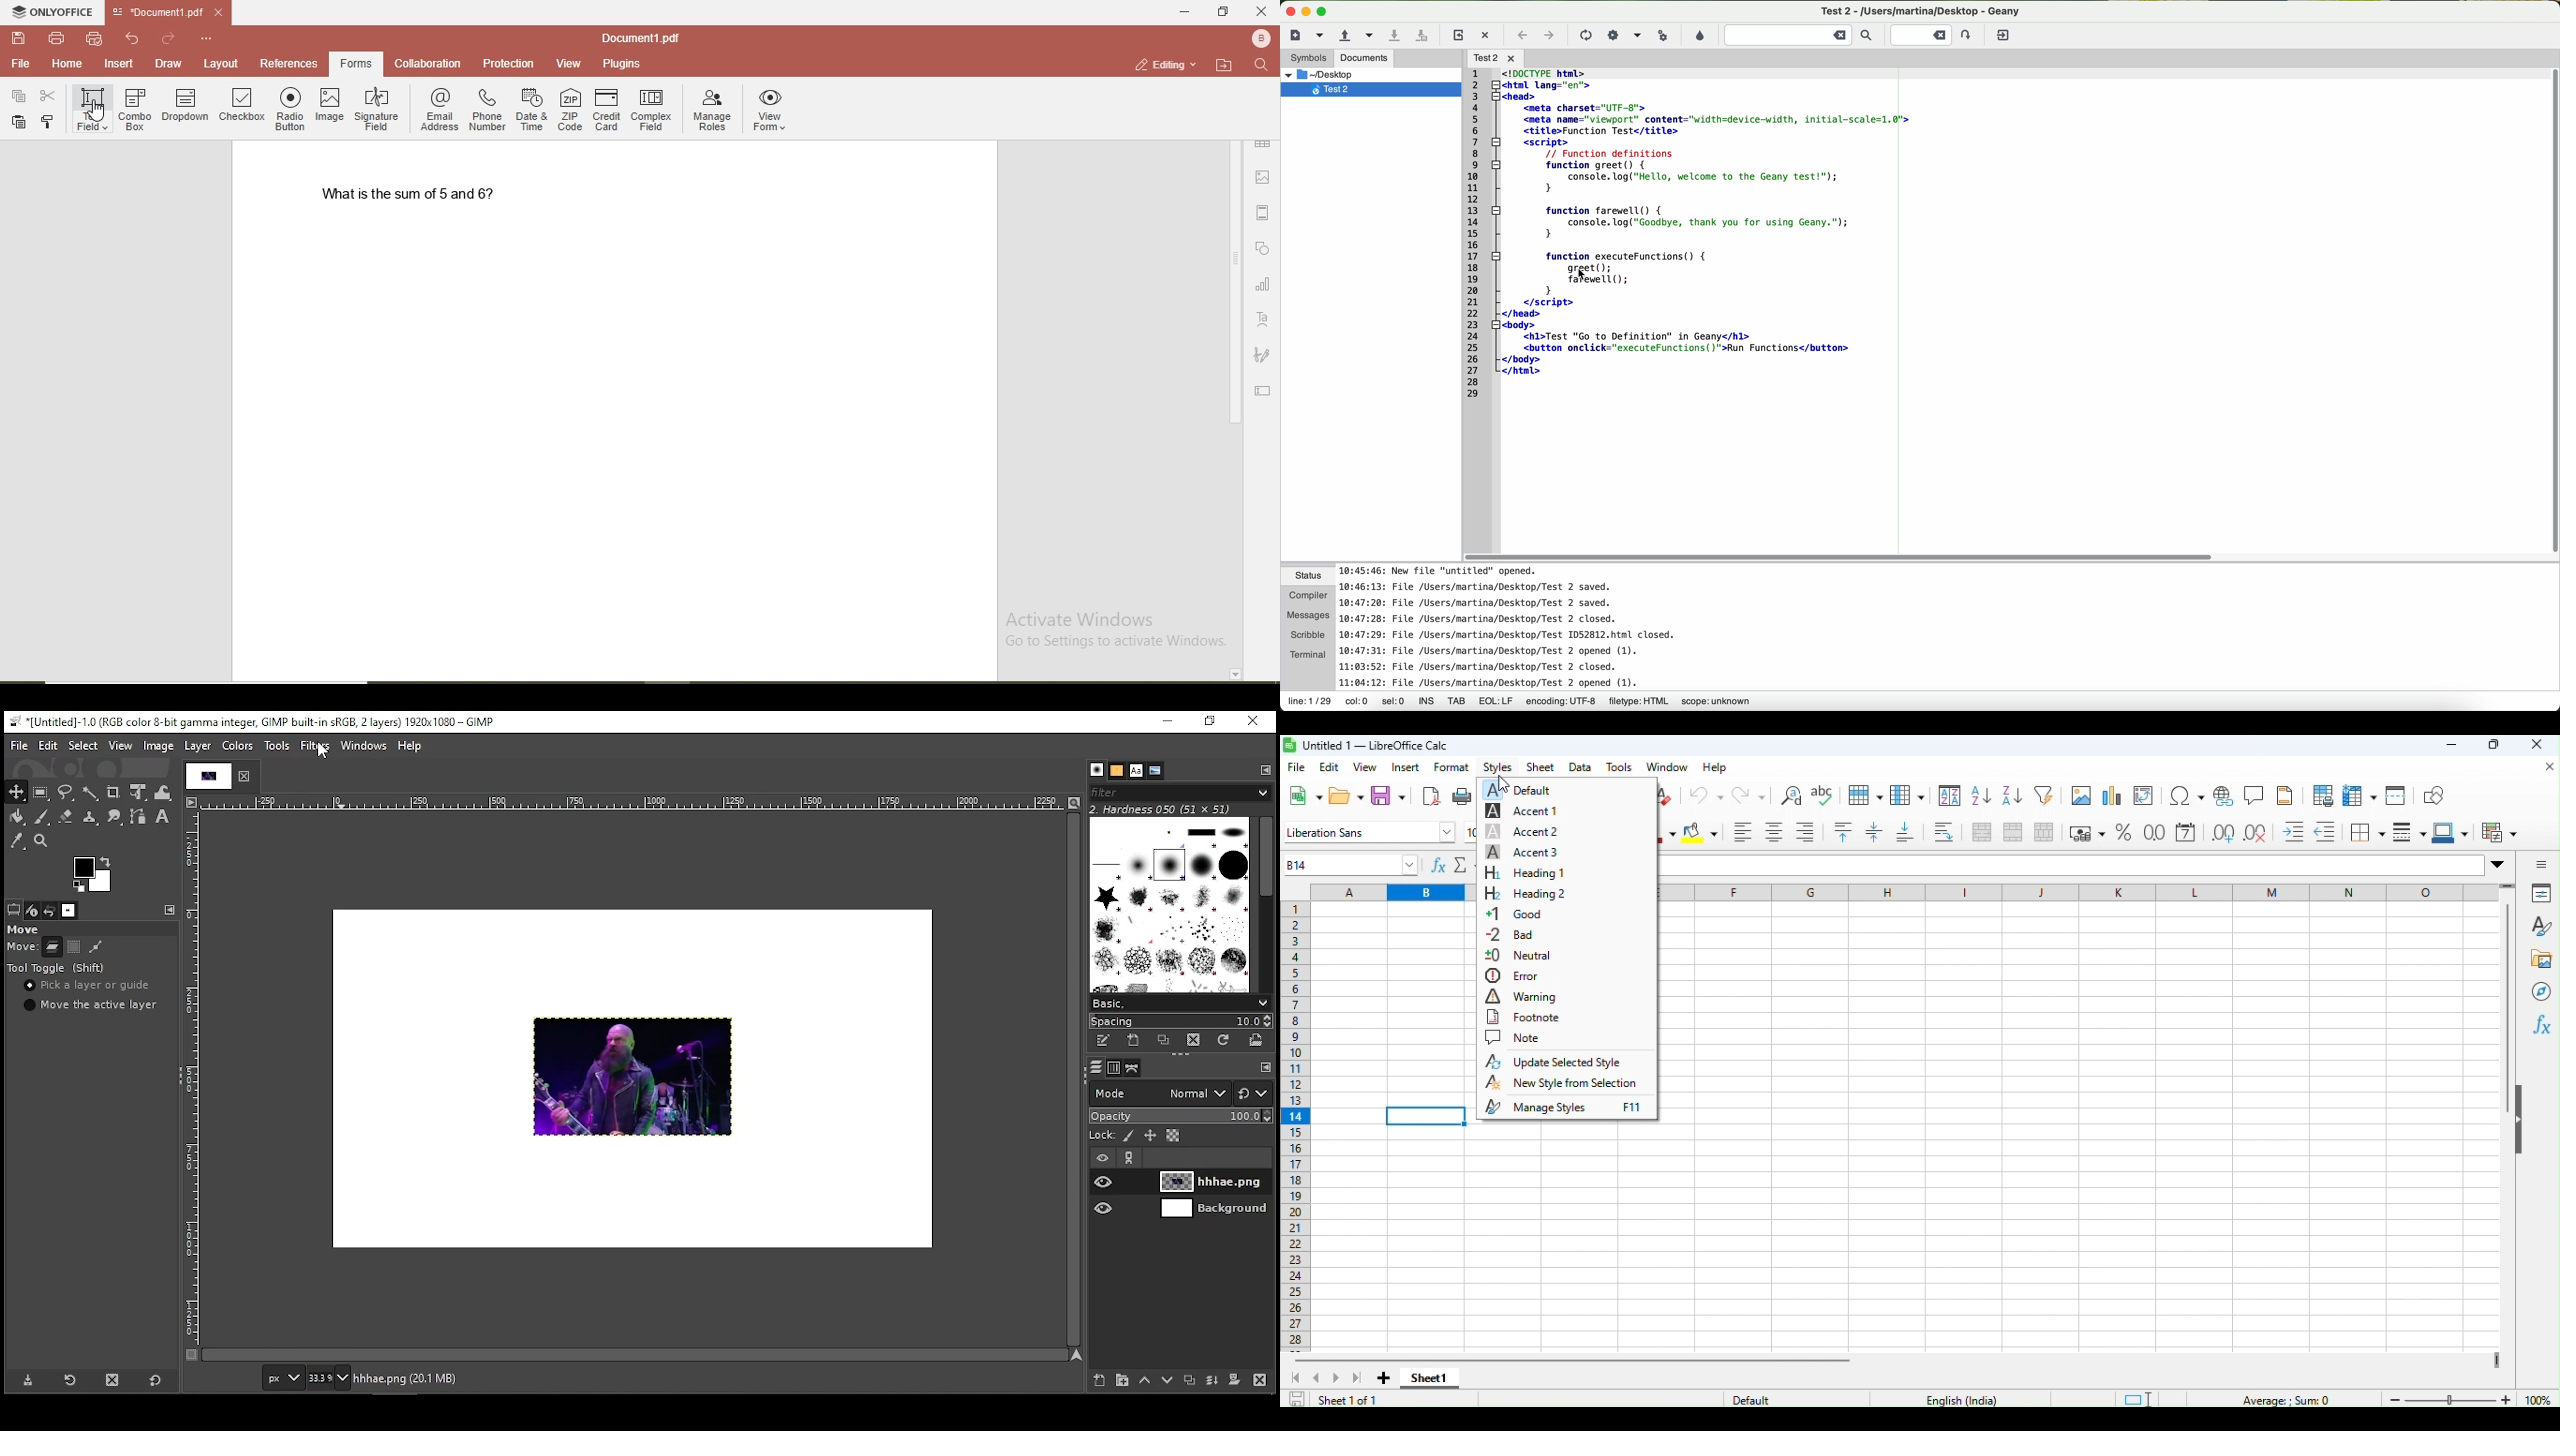  Describe the element at coordinates (2081, 795) in the screenshot. I see `Insert image` at that location.